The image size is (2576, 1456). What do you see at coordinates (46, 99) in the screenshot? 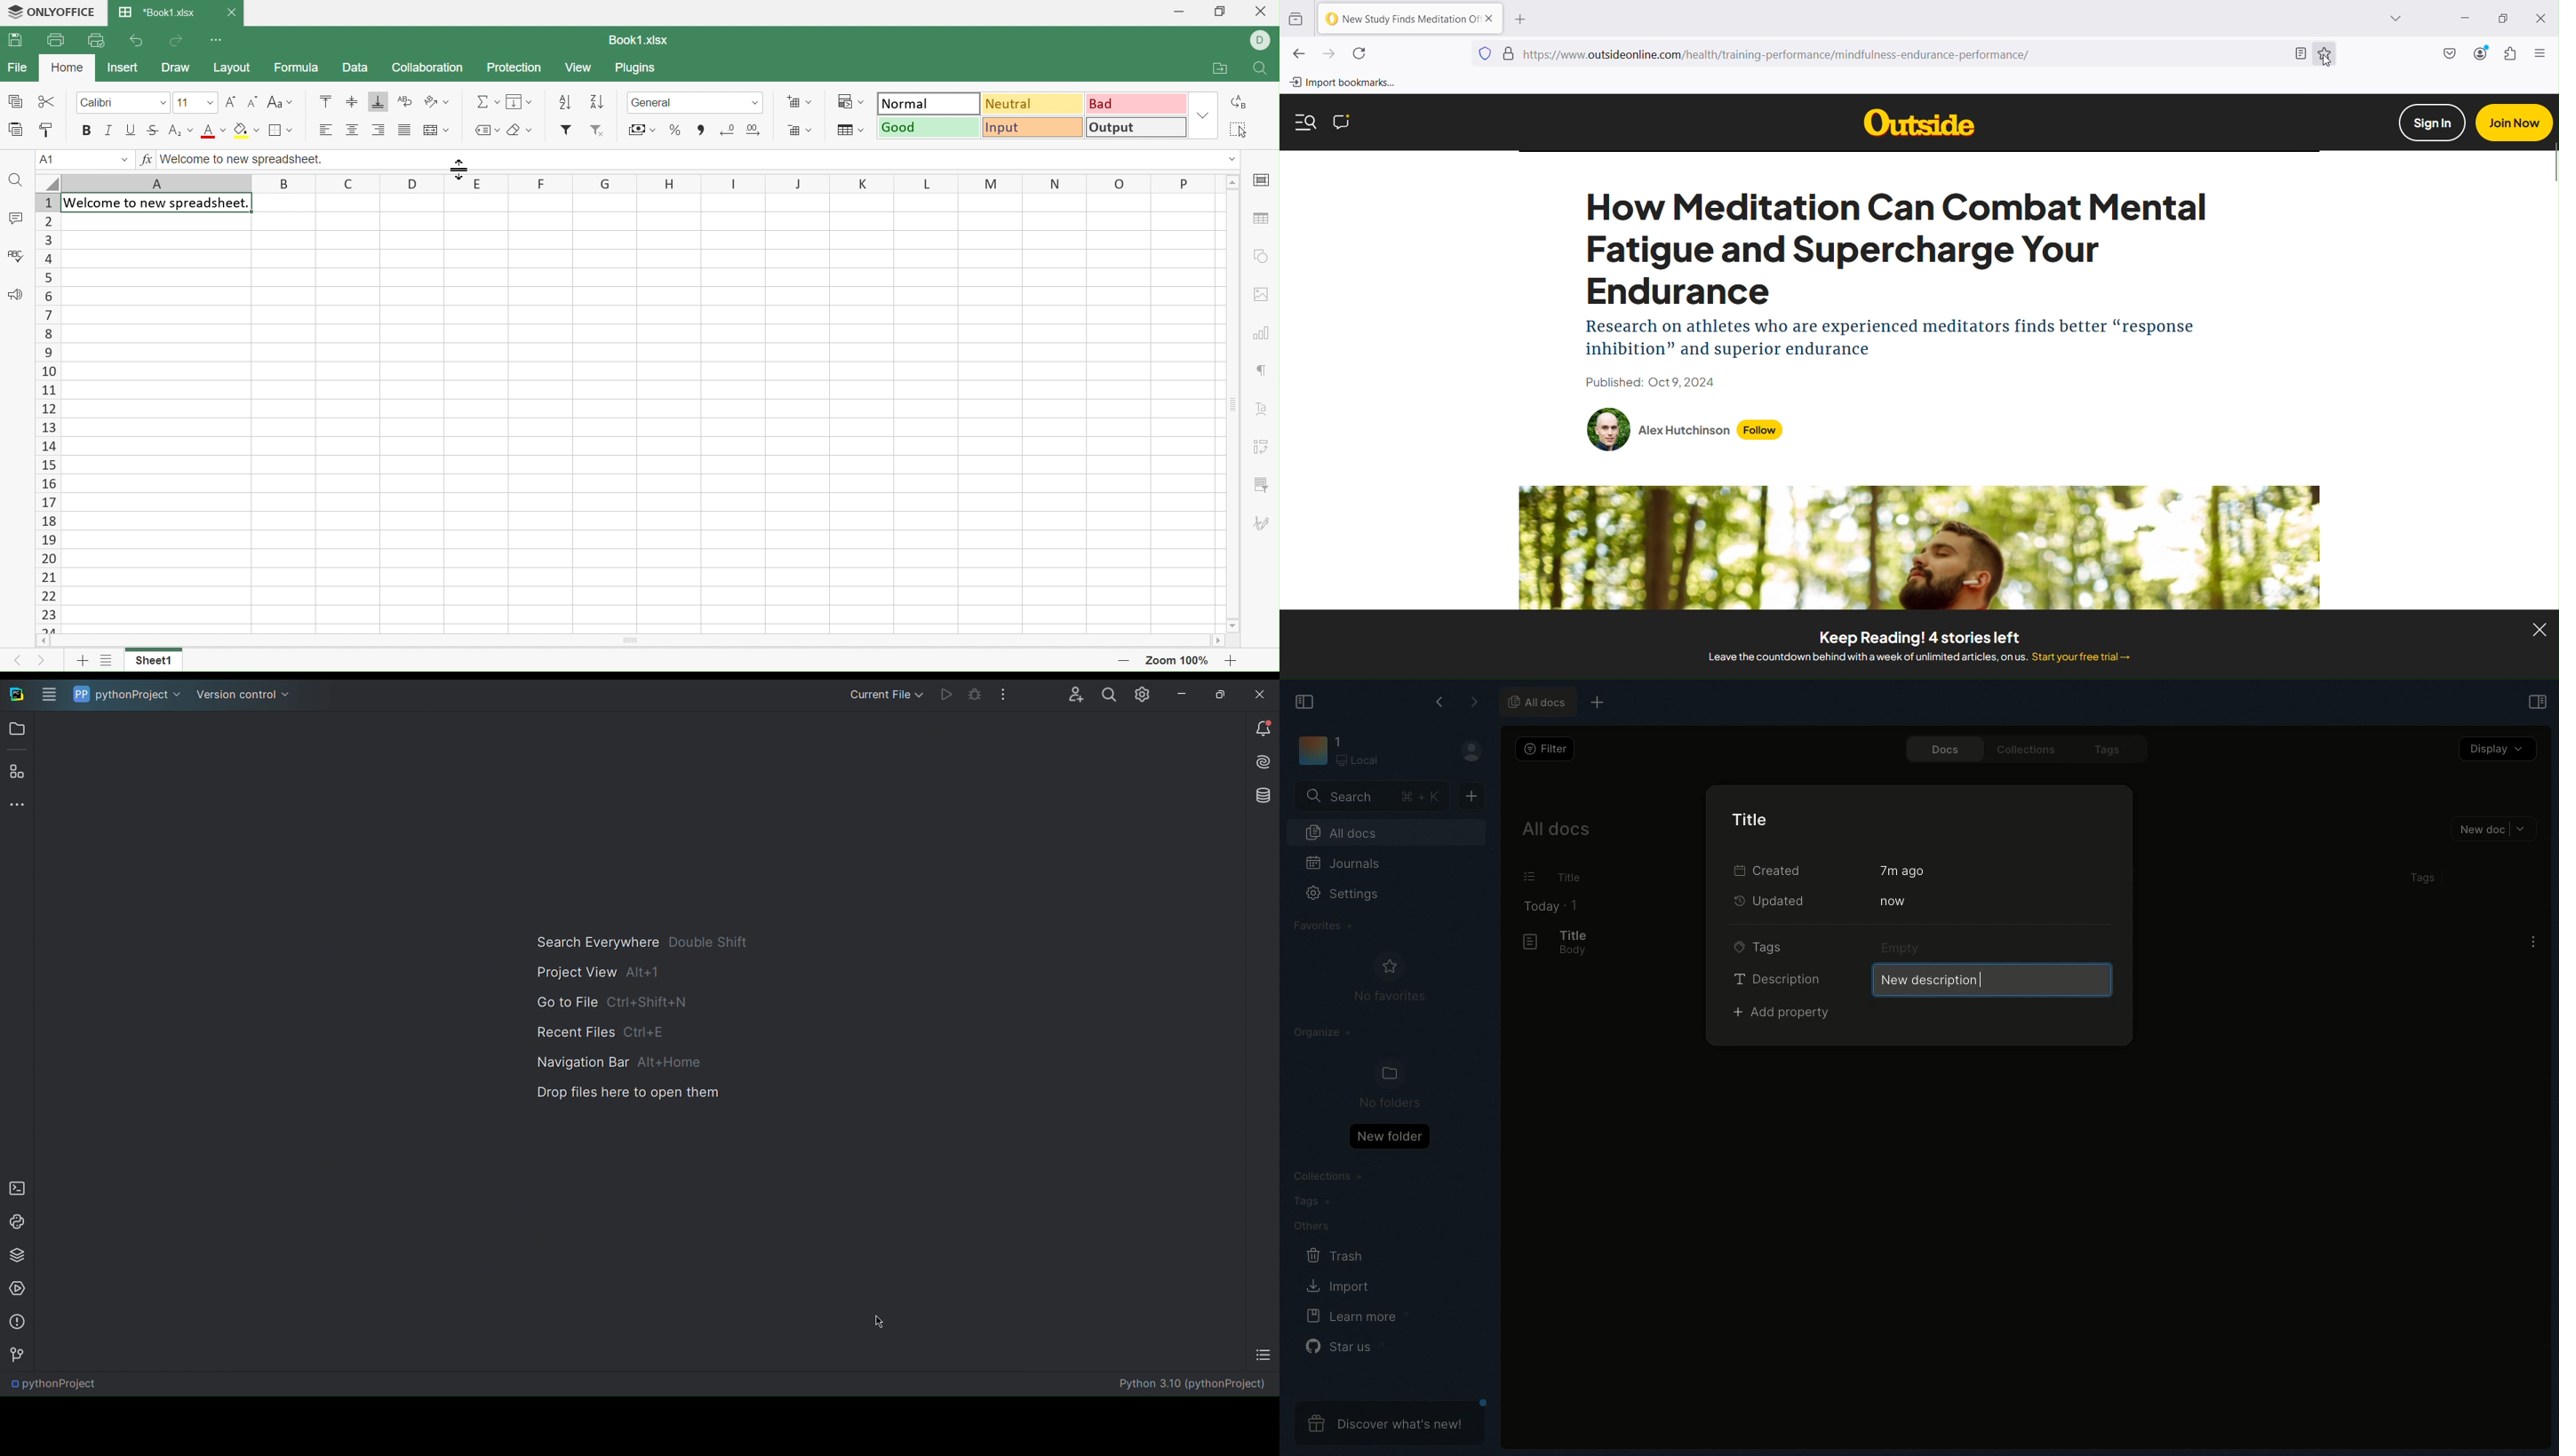
I see `Cut` at bounding box center [46, 99].